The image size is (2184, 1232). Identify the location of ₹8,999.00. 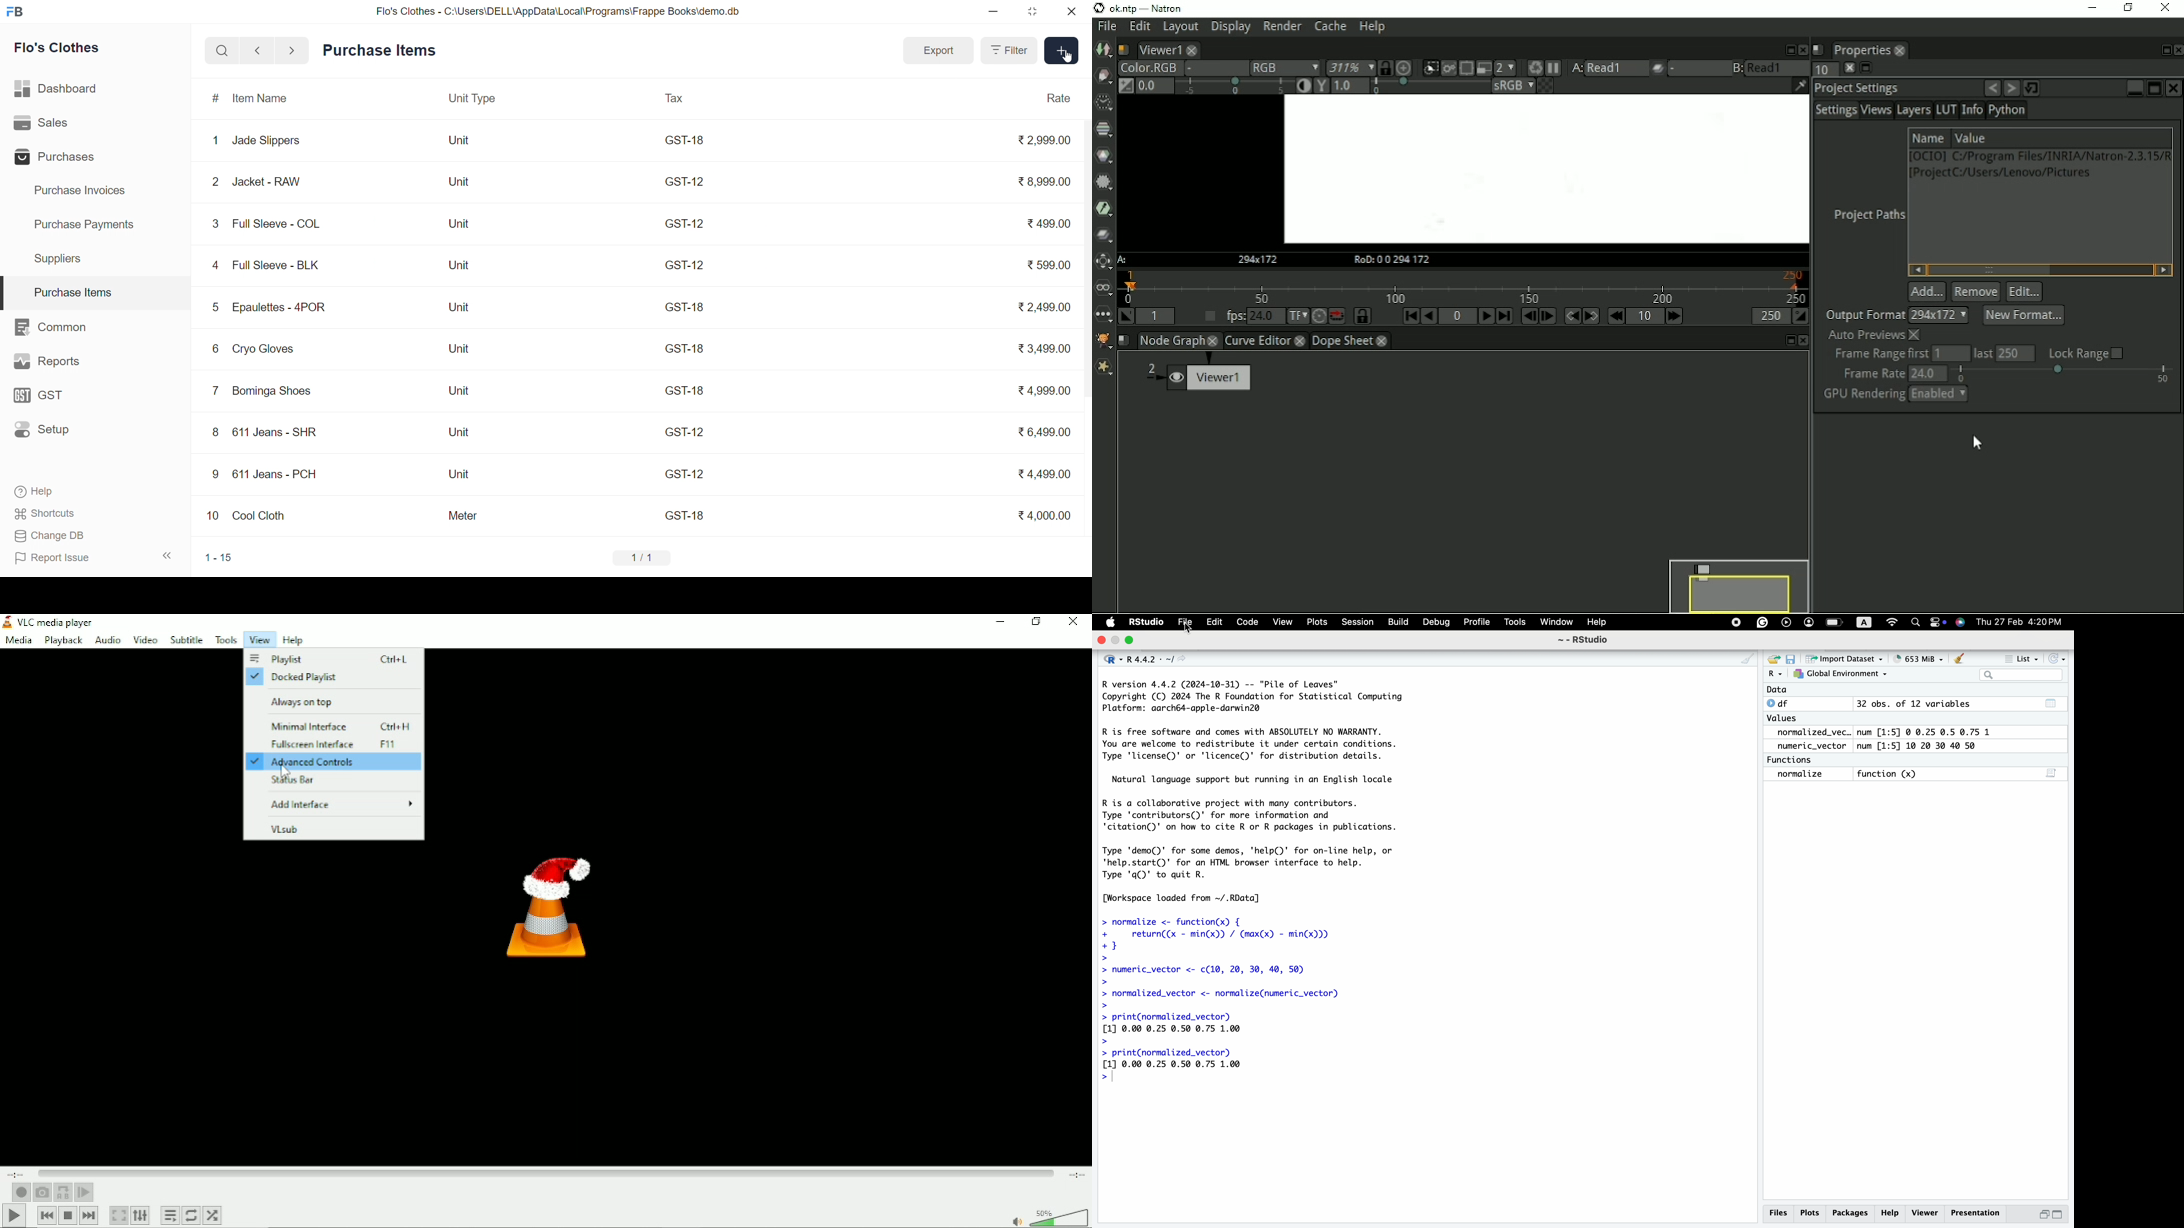
(1041, 181).